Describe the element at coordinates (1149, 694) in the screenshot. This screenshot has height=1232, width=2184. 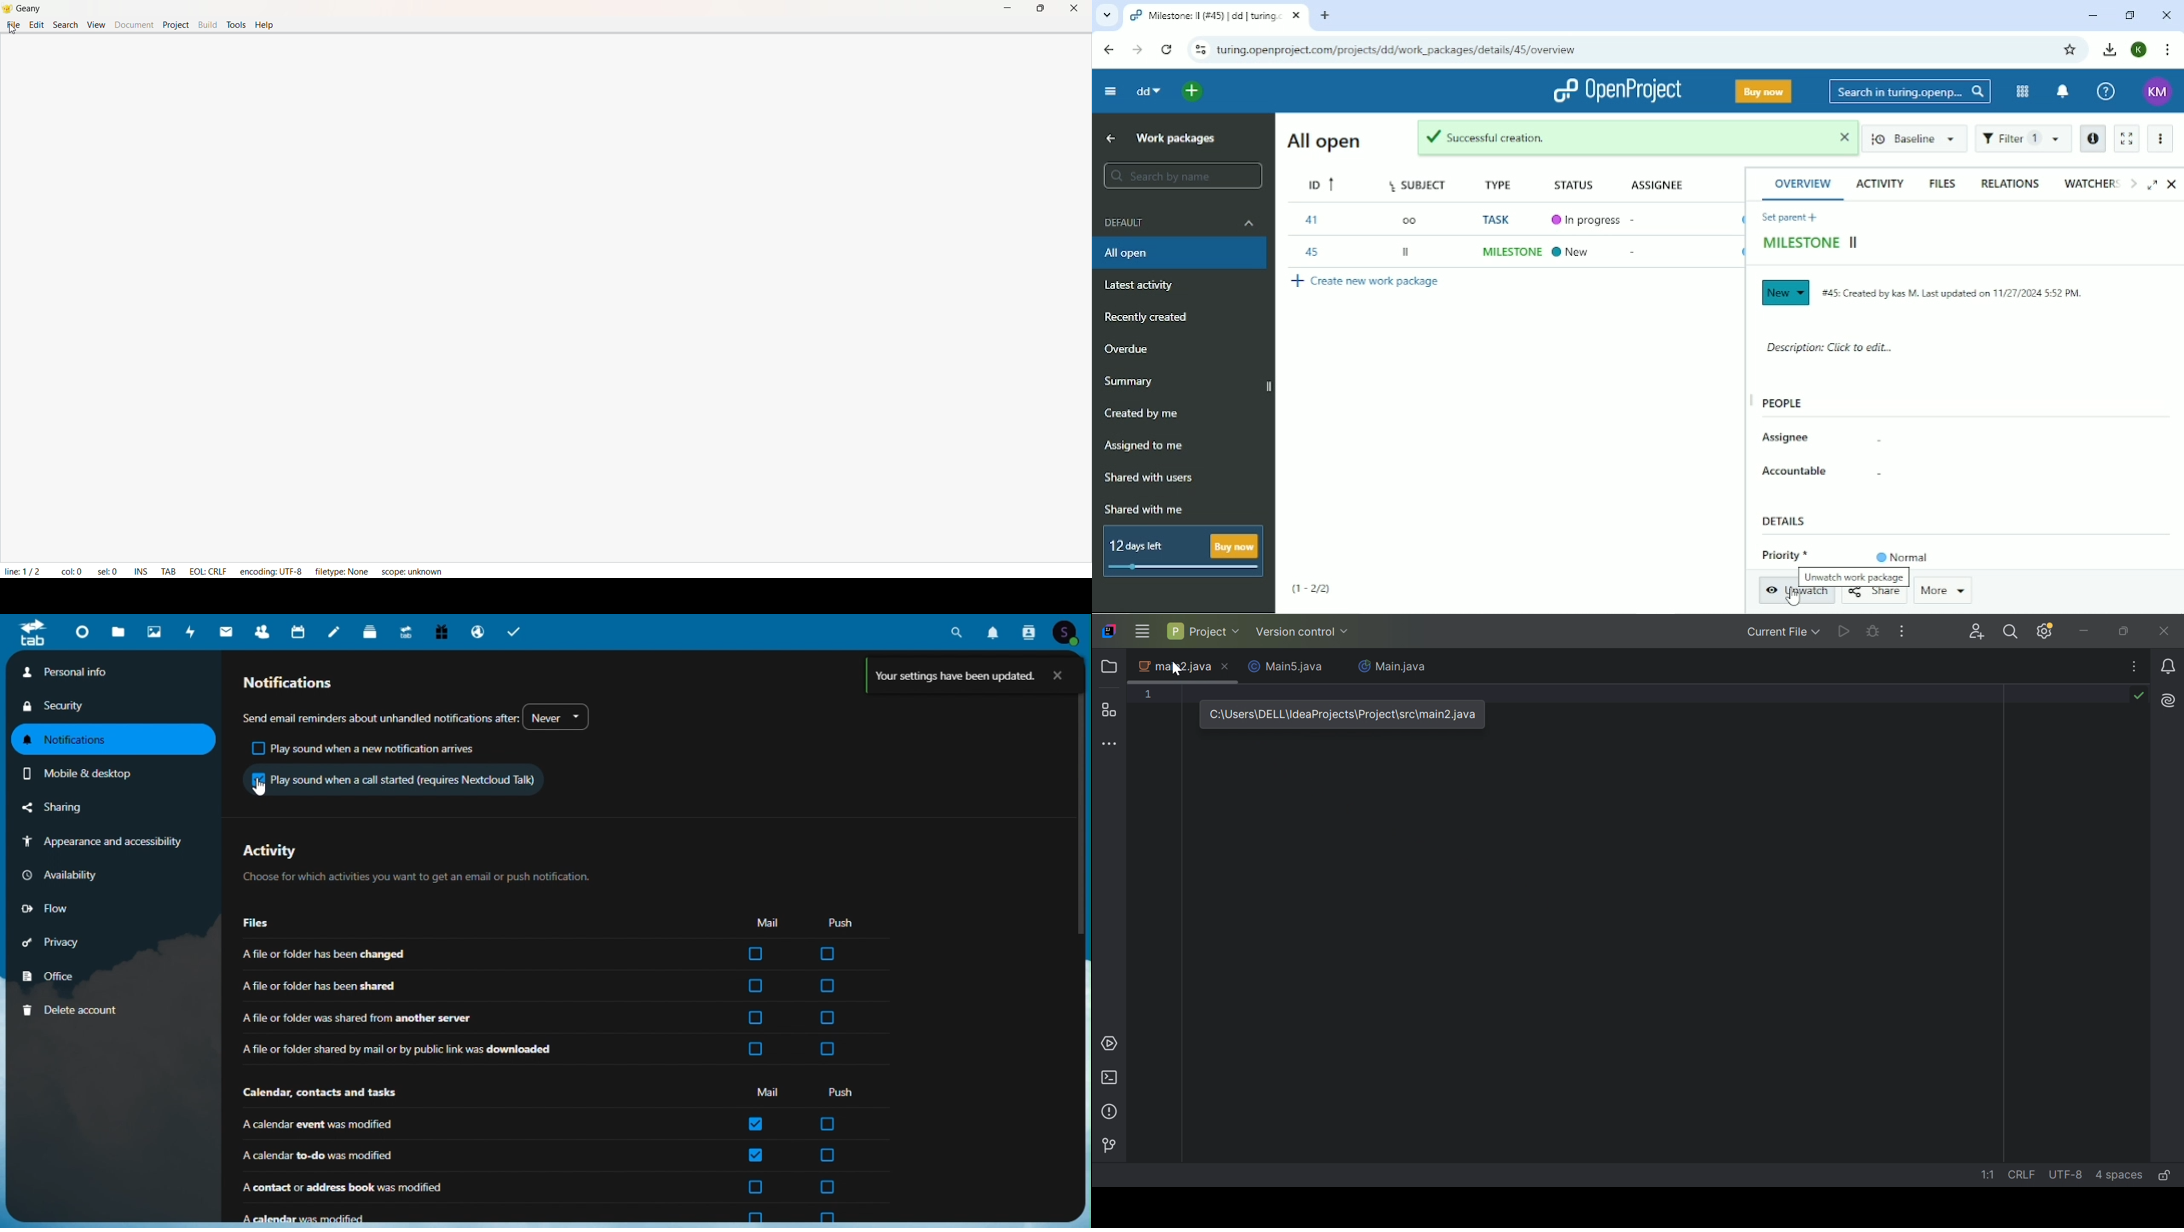
I see `1` at that location.